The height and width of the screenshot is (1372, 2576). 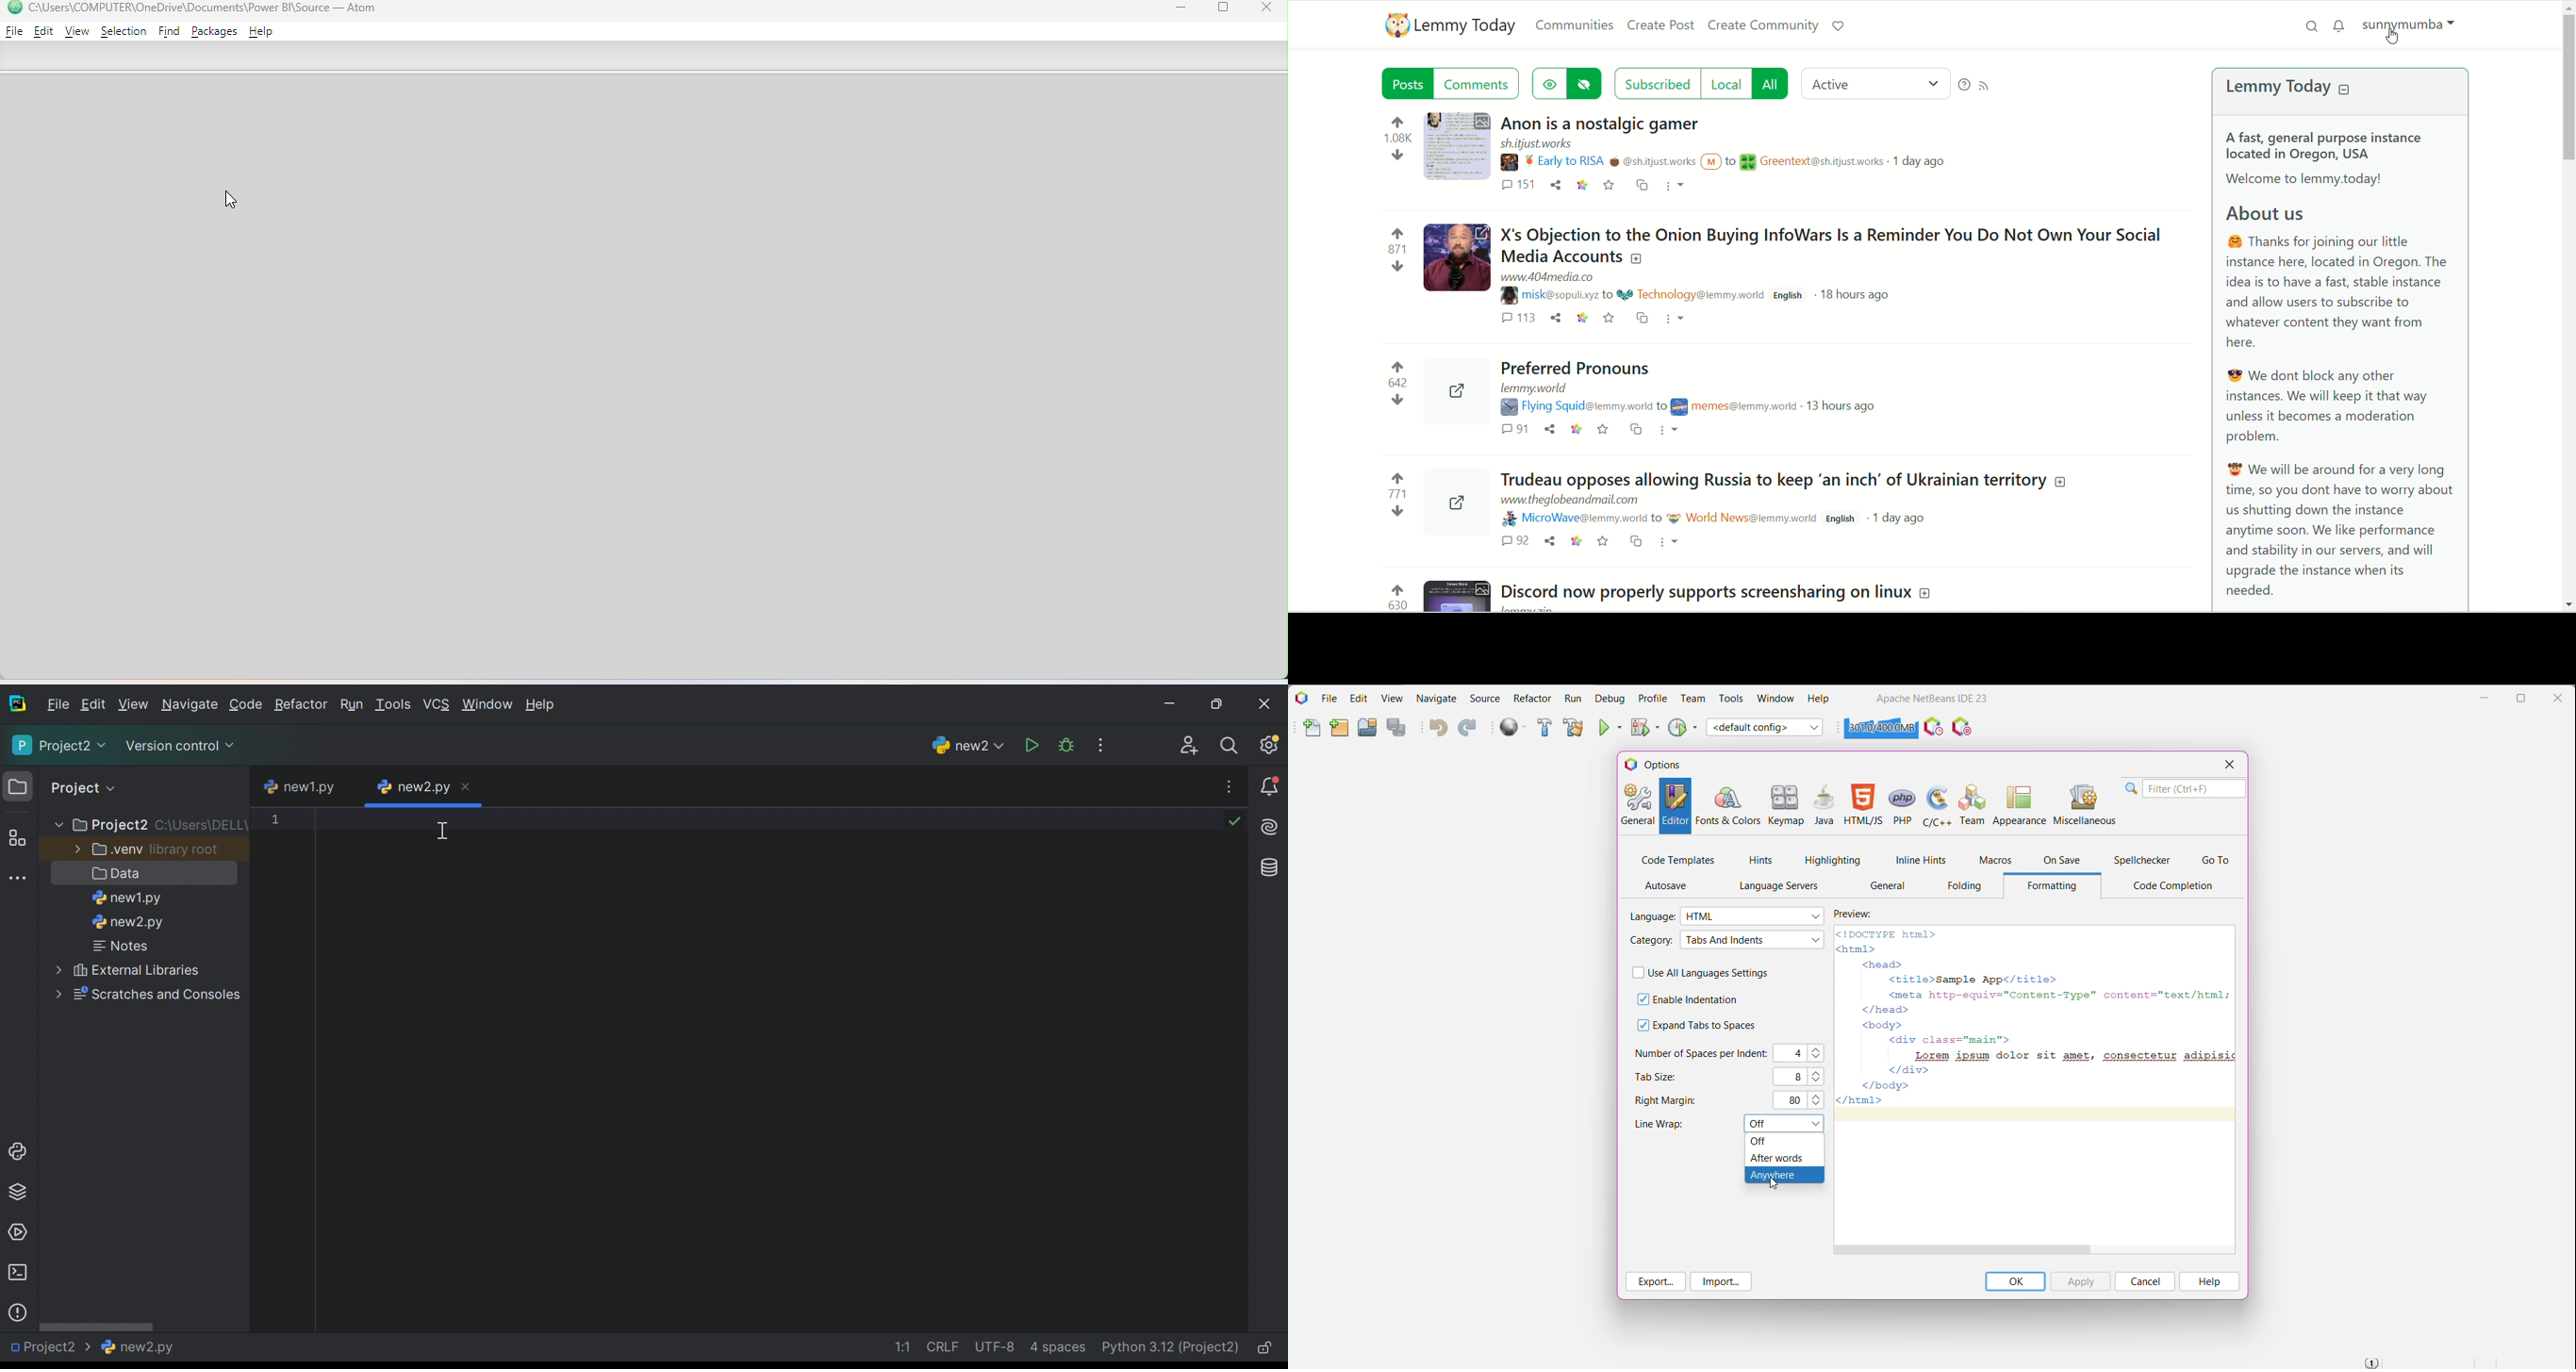 I want to click on Windows, so click(x=489, y=705).